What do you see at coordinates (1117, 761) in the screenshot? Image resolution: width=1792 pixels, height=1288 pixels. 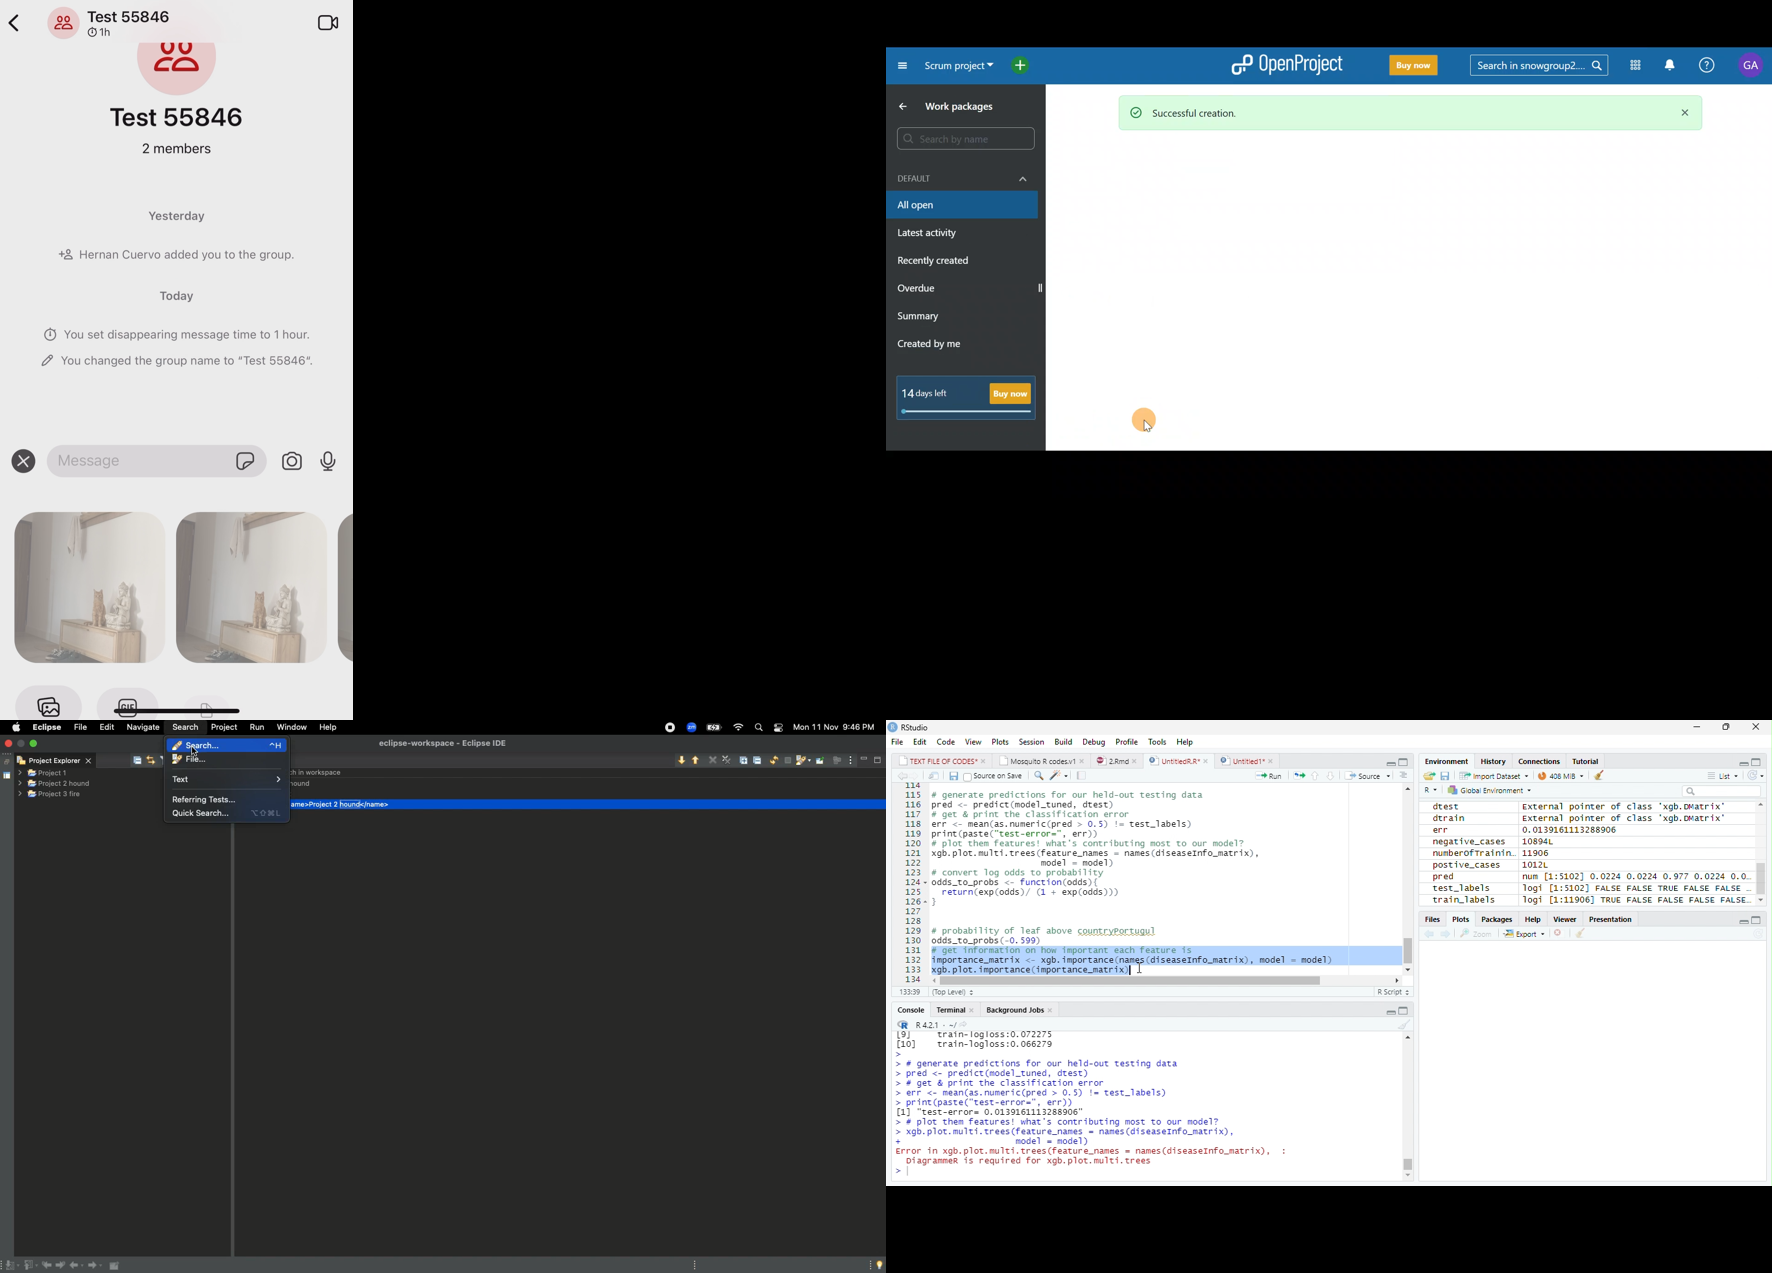 I see `2.Rmd` at bounding box center [1117, 761].